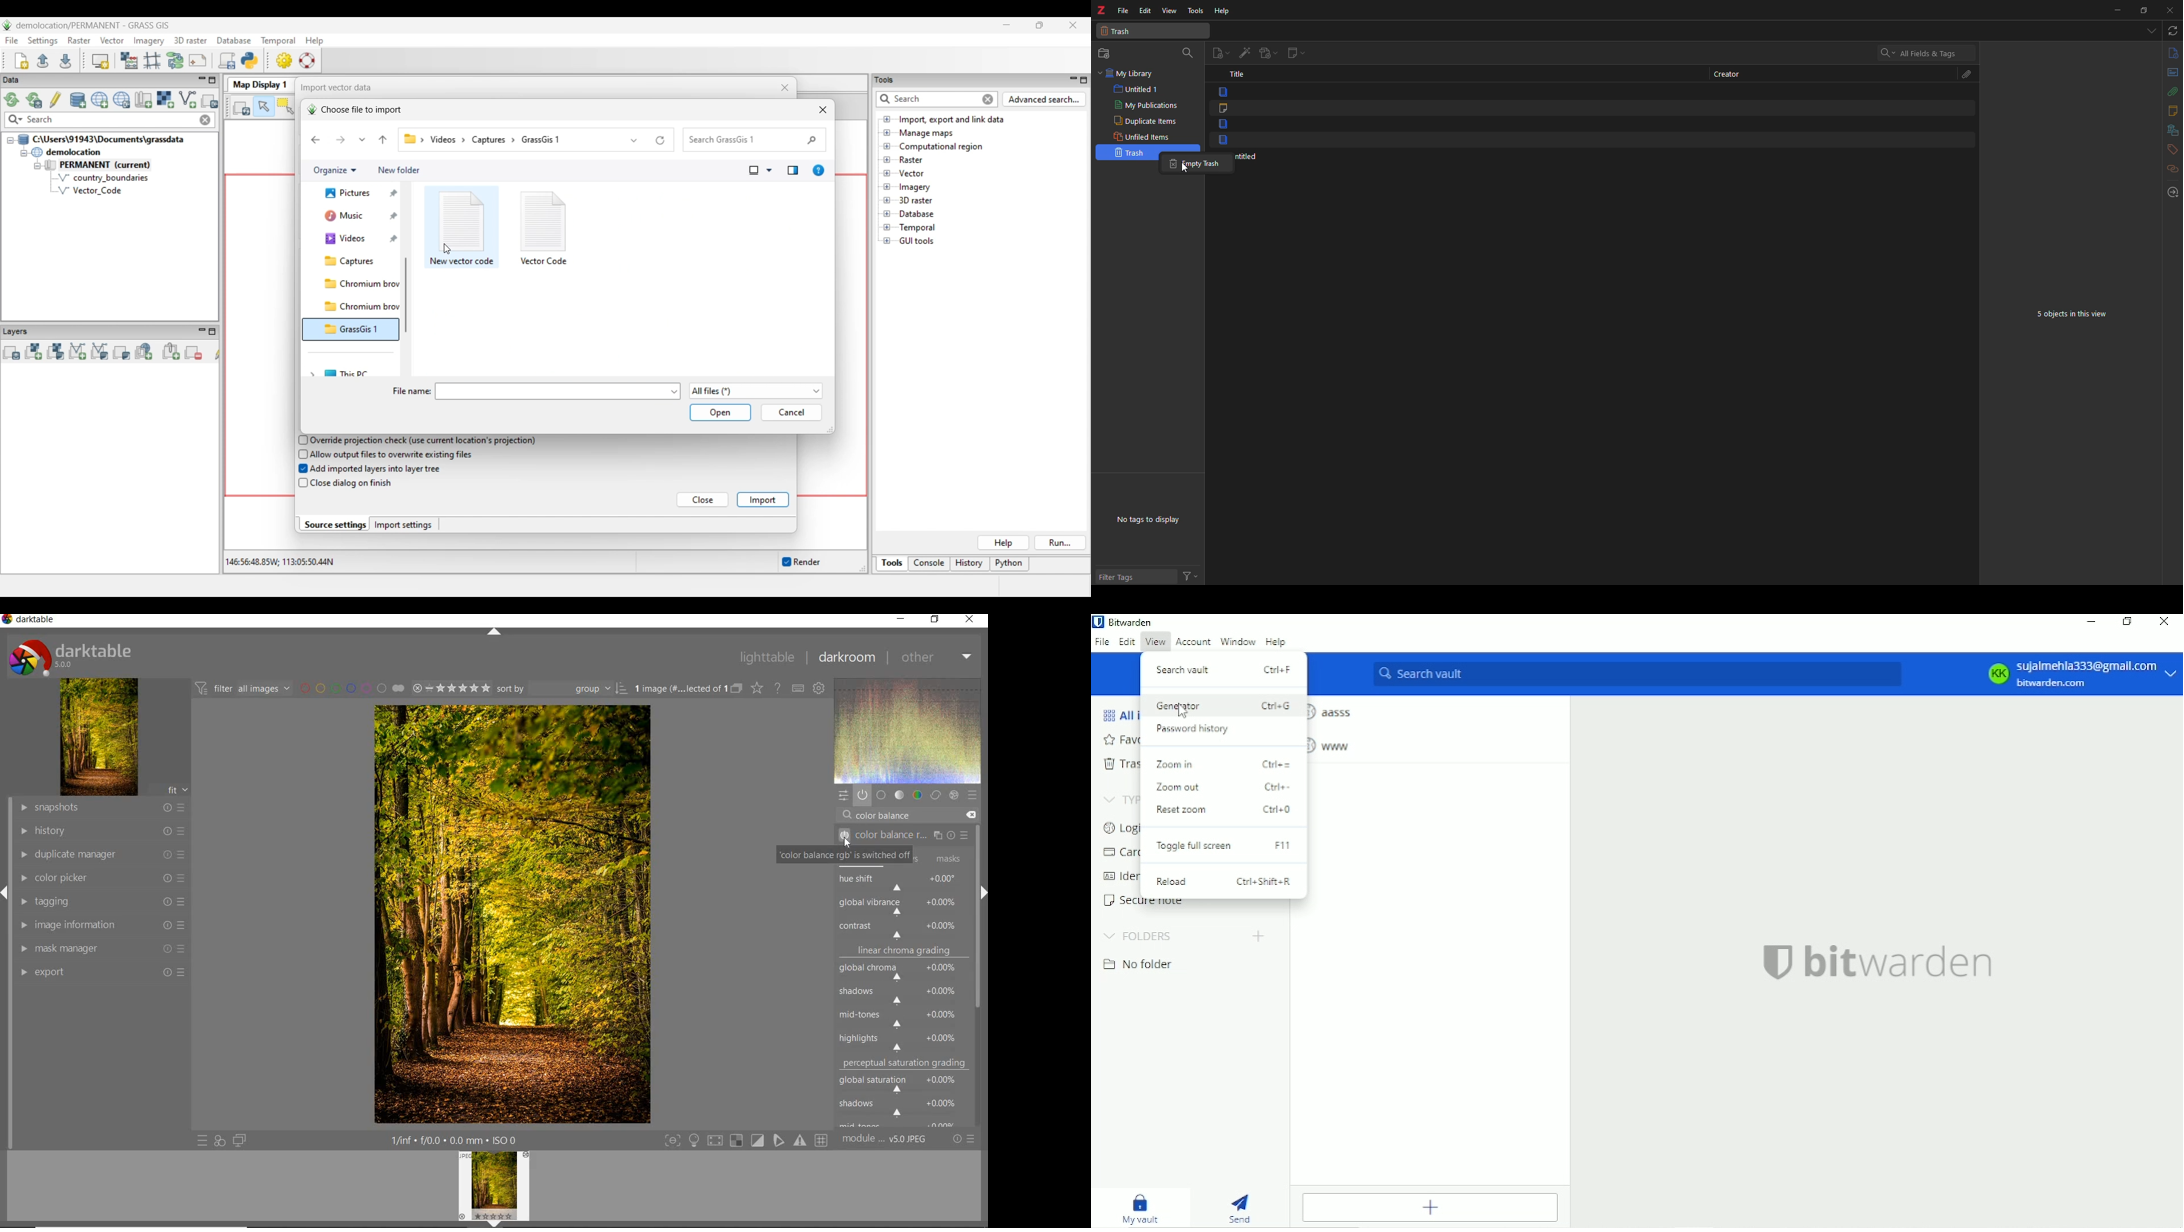  What do you see at coordinates (902, 618) in the screenshot?
I see `minimize` at bounding box center [902, 618].